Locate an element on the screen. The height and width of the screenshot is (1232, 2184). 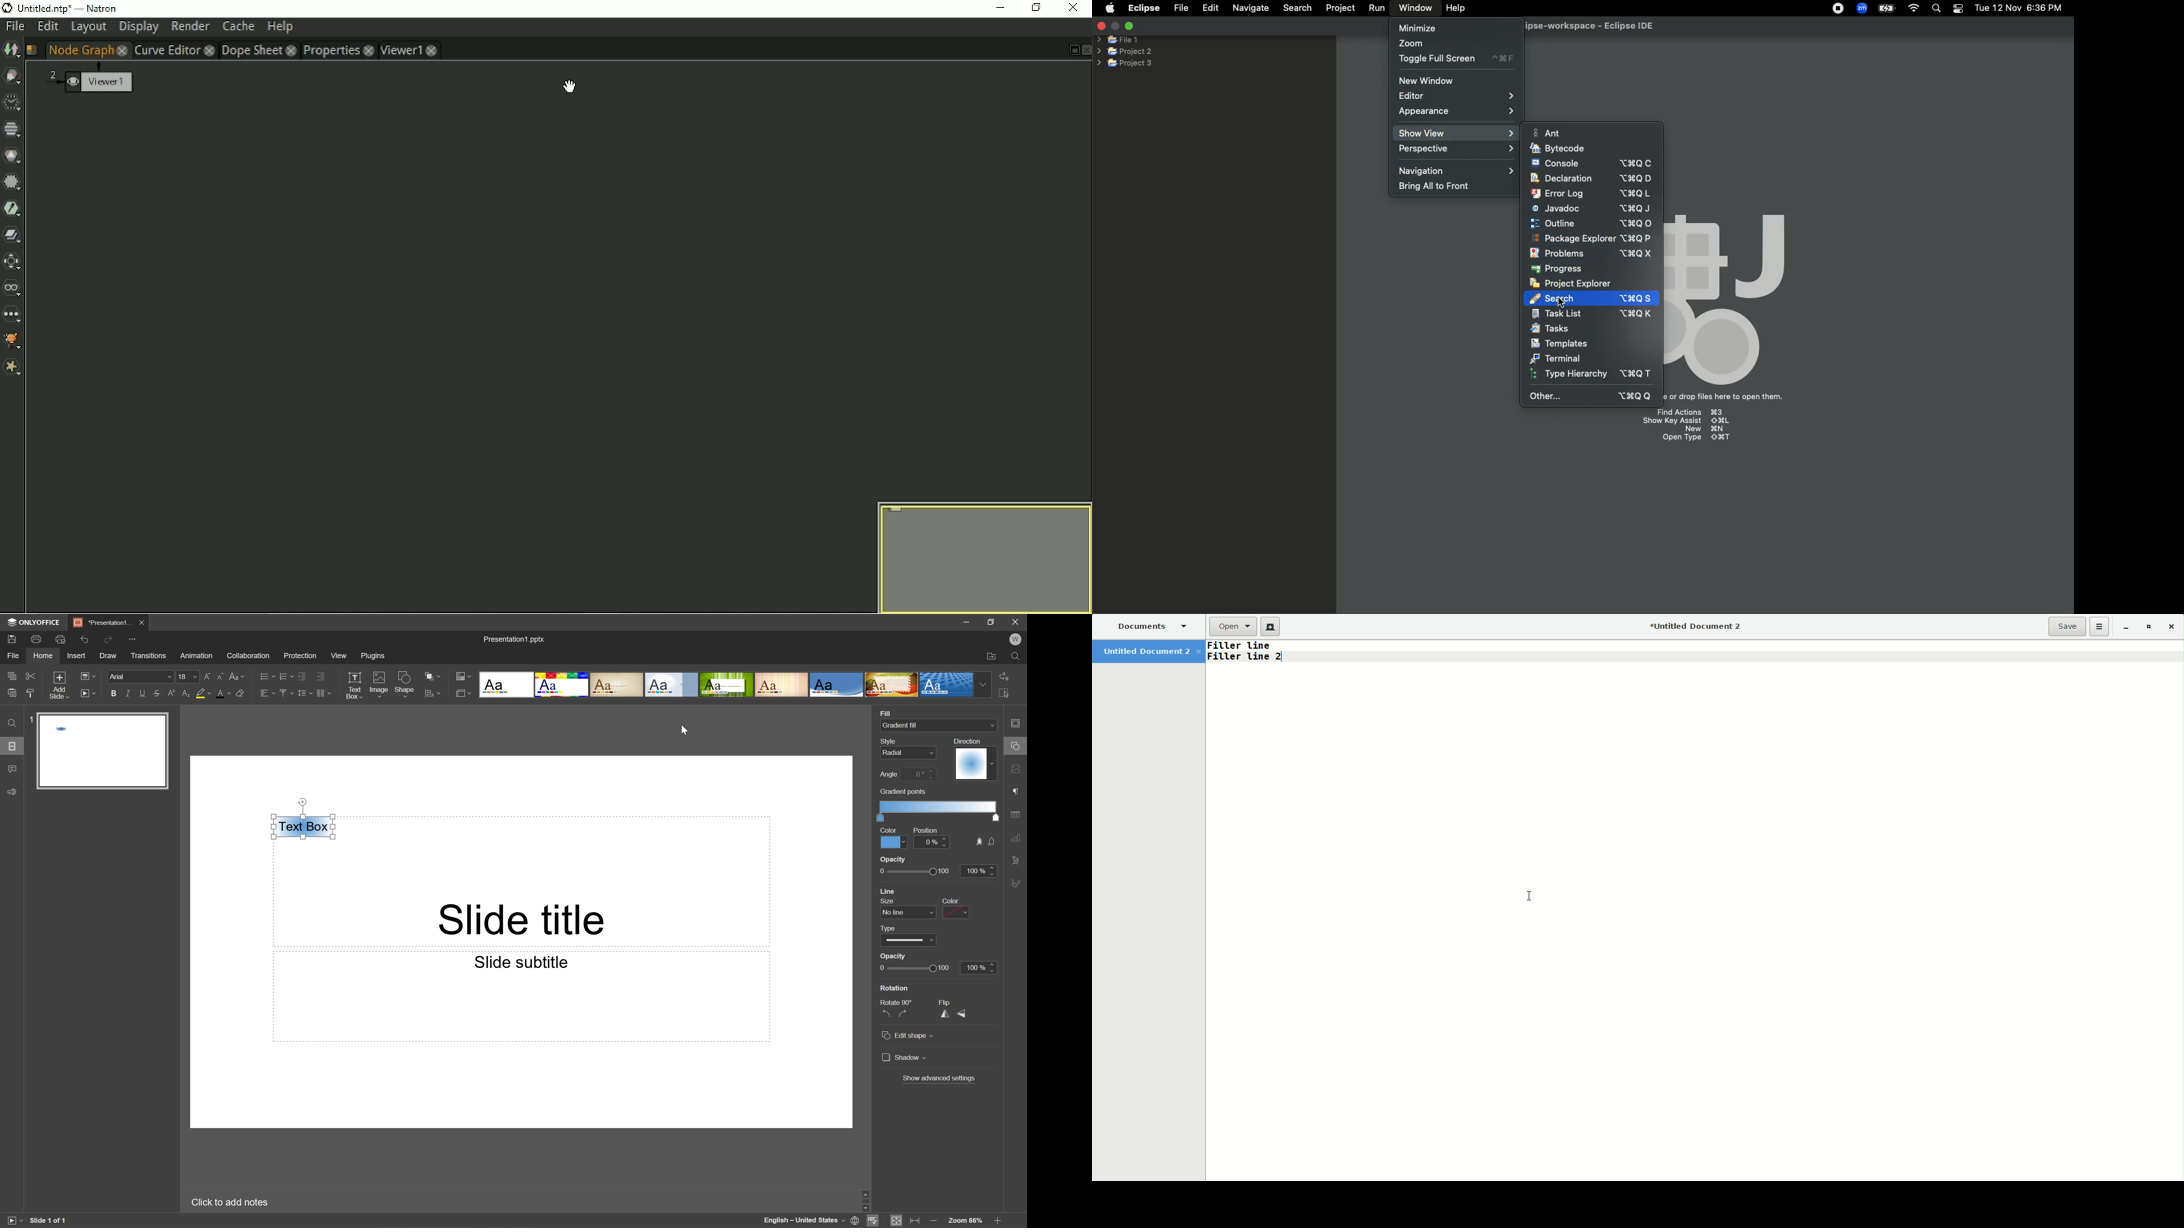
File is located at coordinates (16, 655).